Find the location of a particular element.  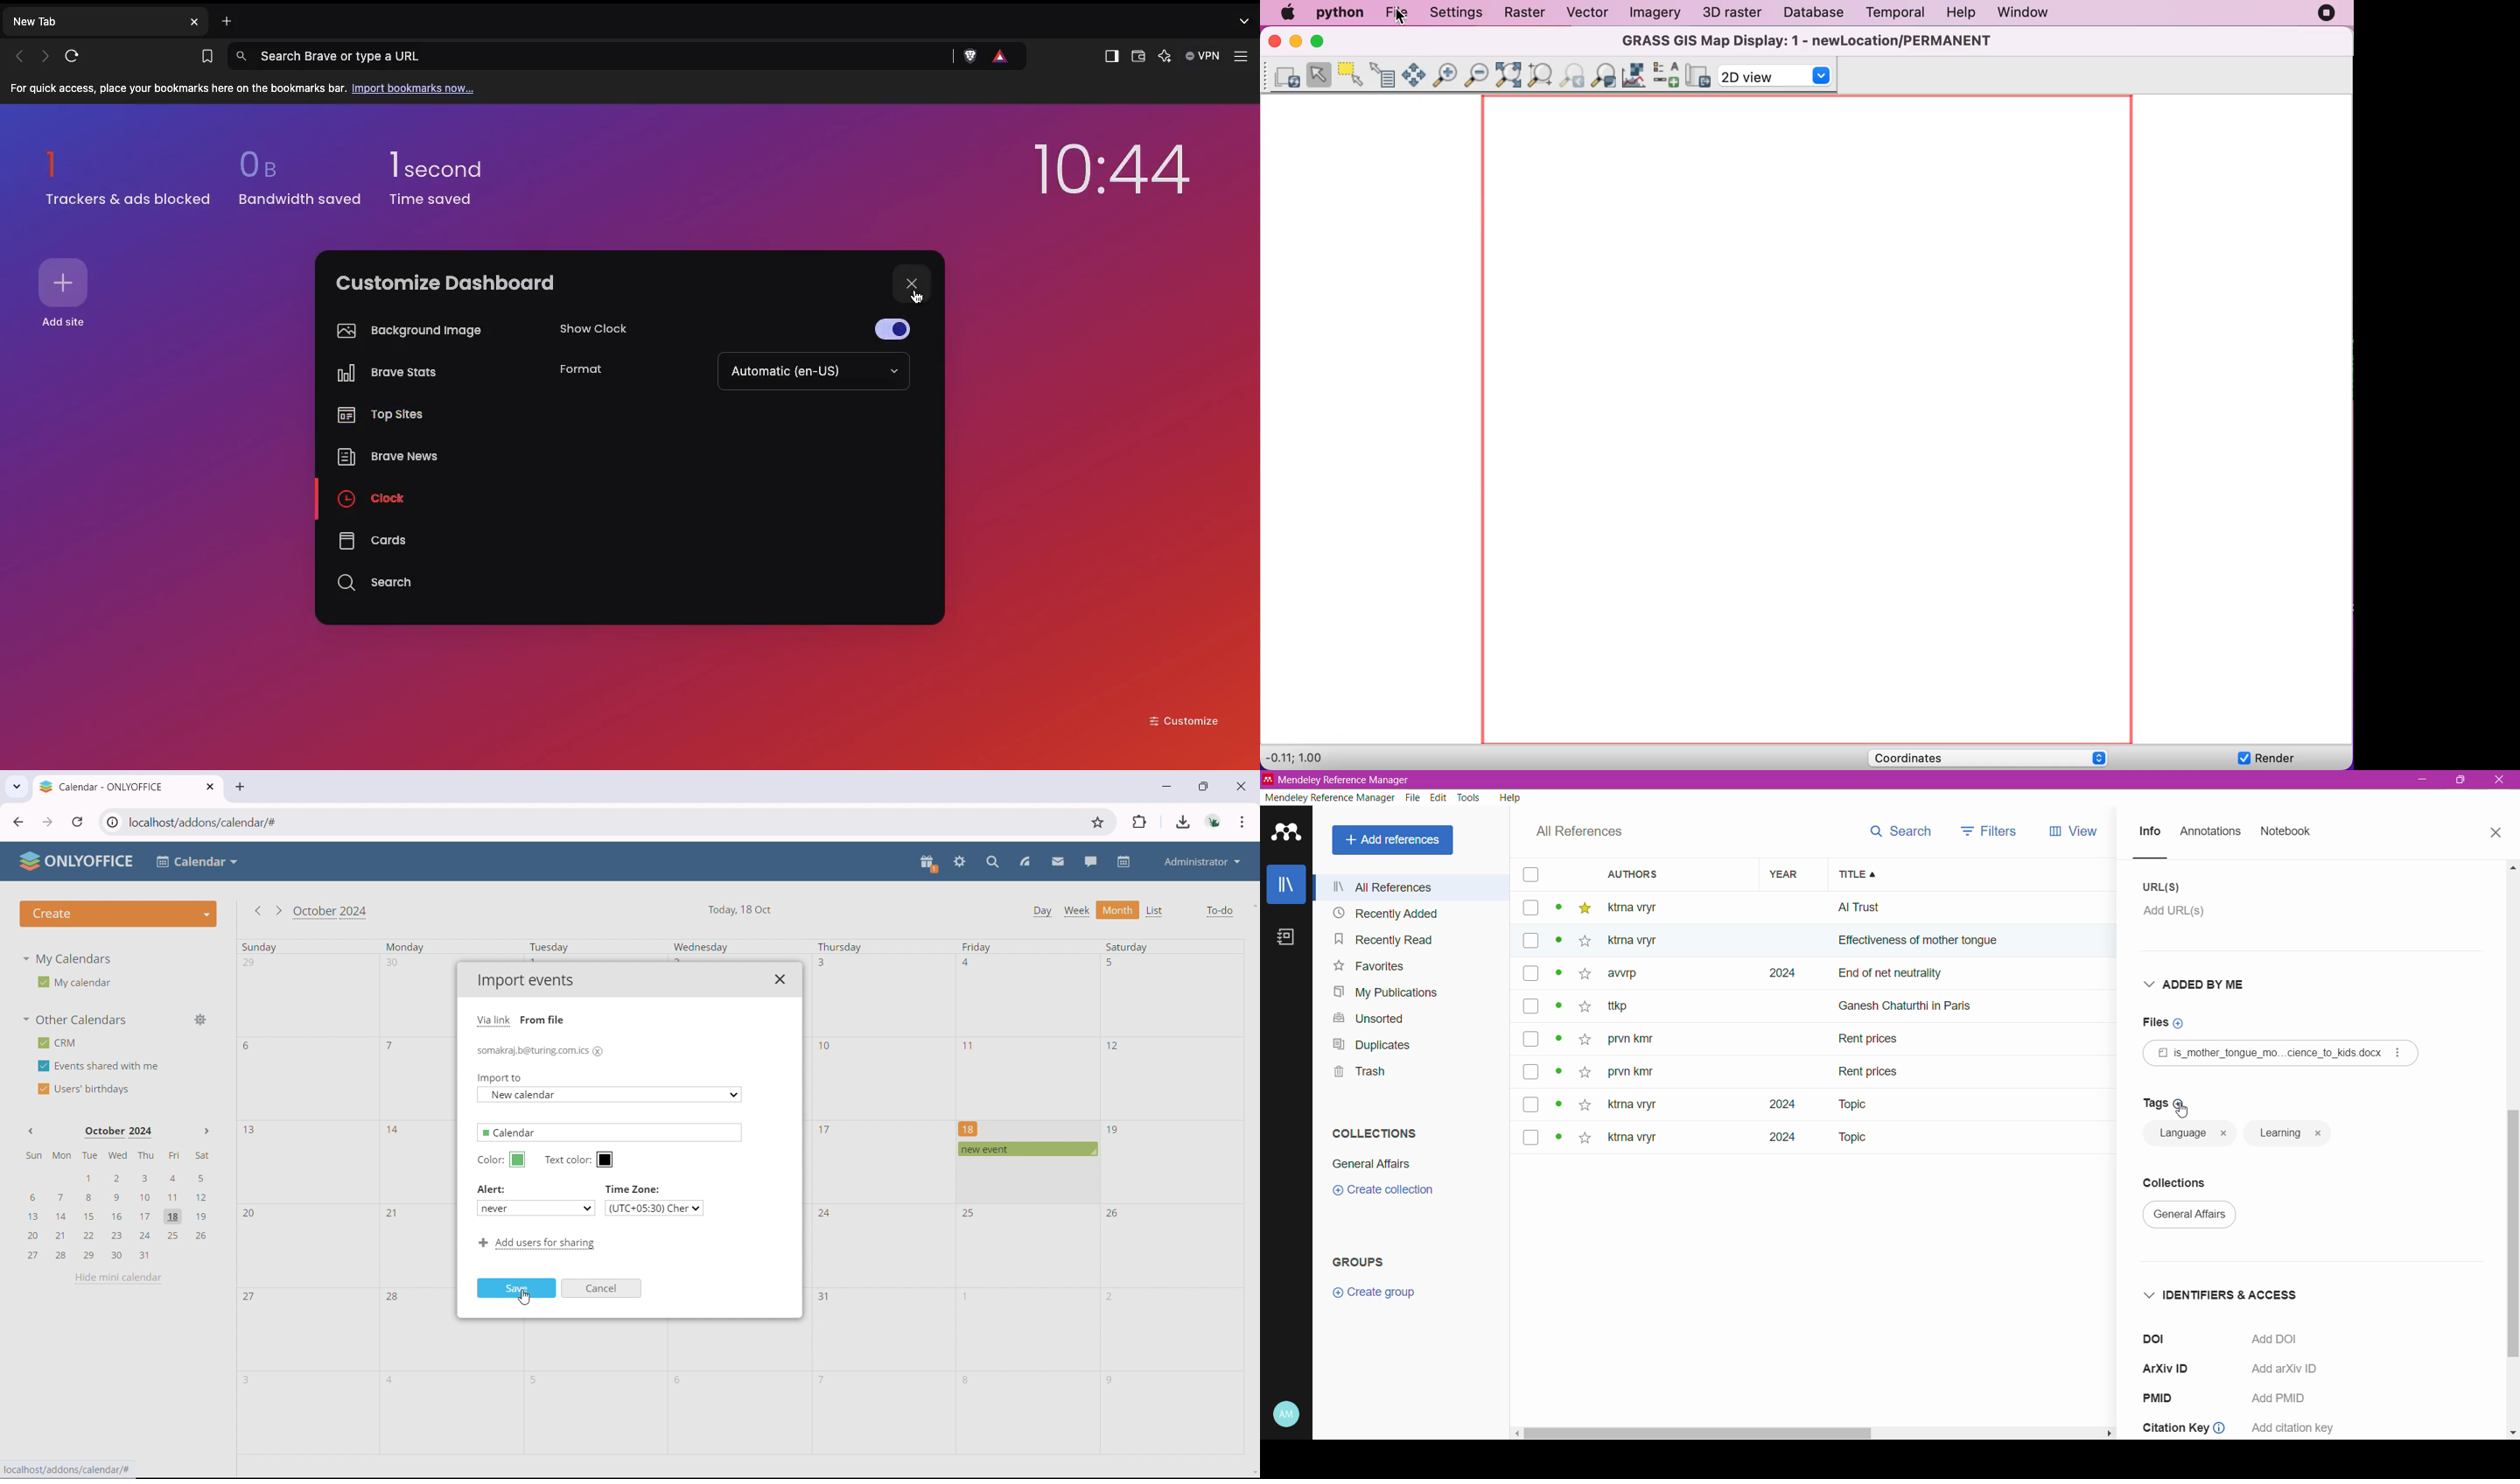

Alert: is located at coordinates (494, 1191).